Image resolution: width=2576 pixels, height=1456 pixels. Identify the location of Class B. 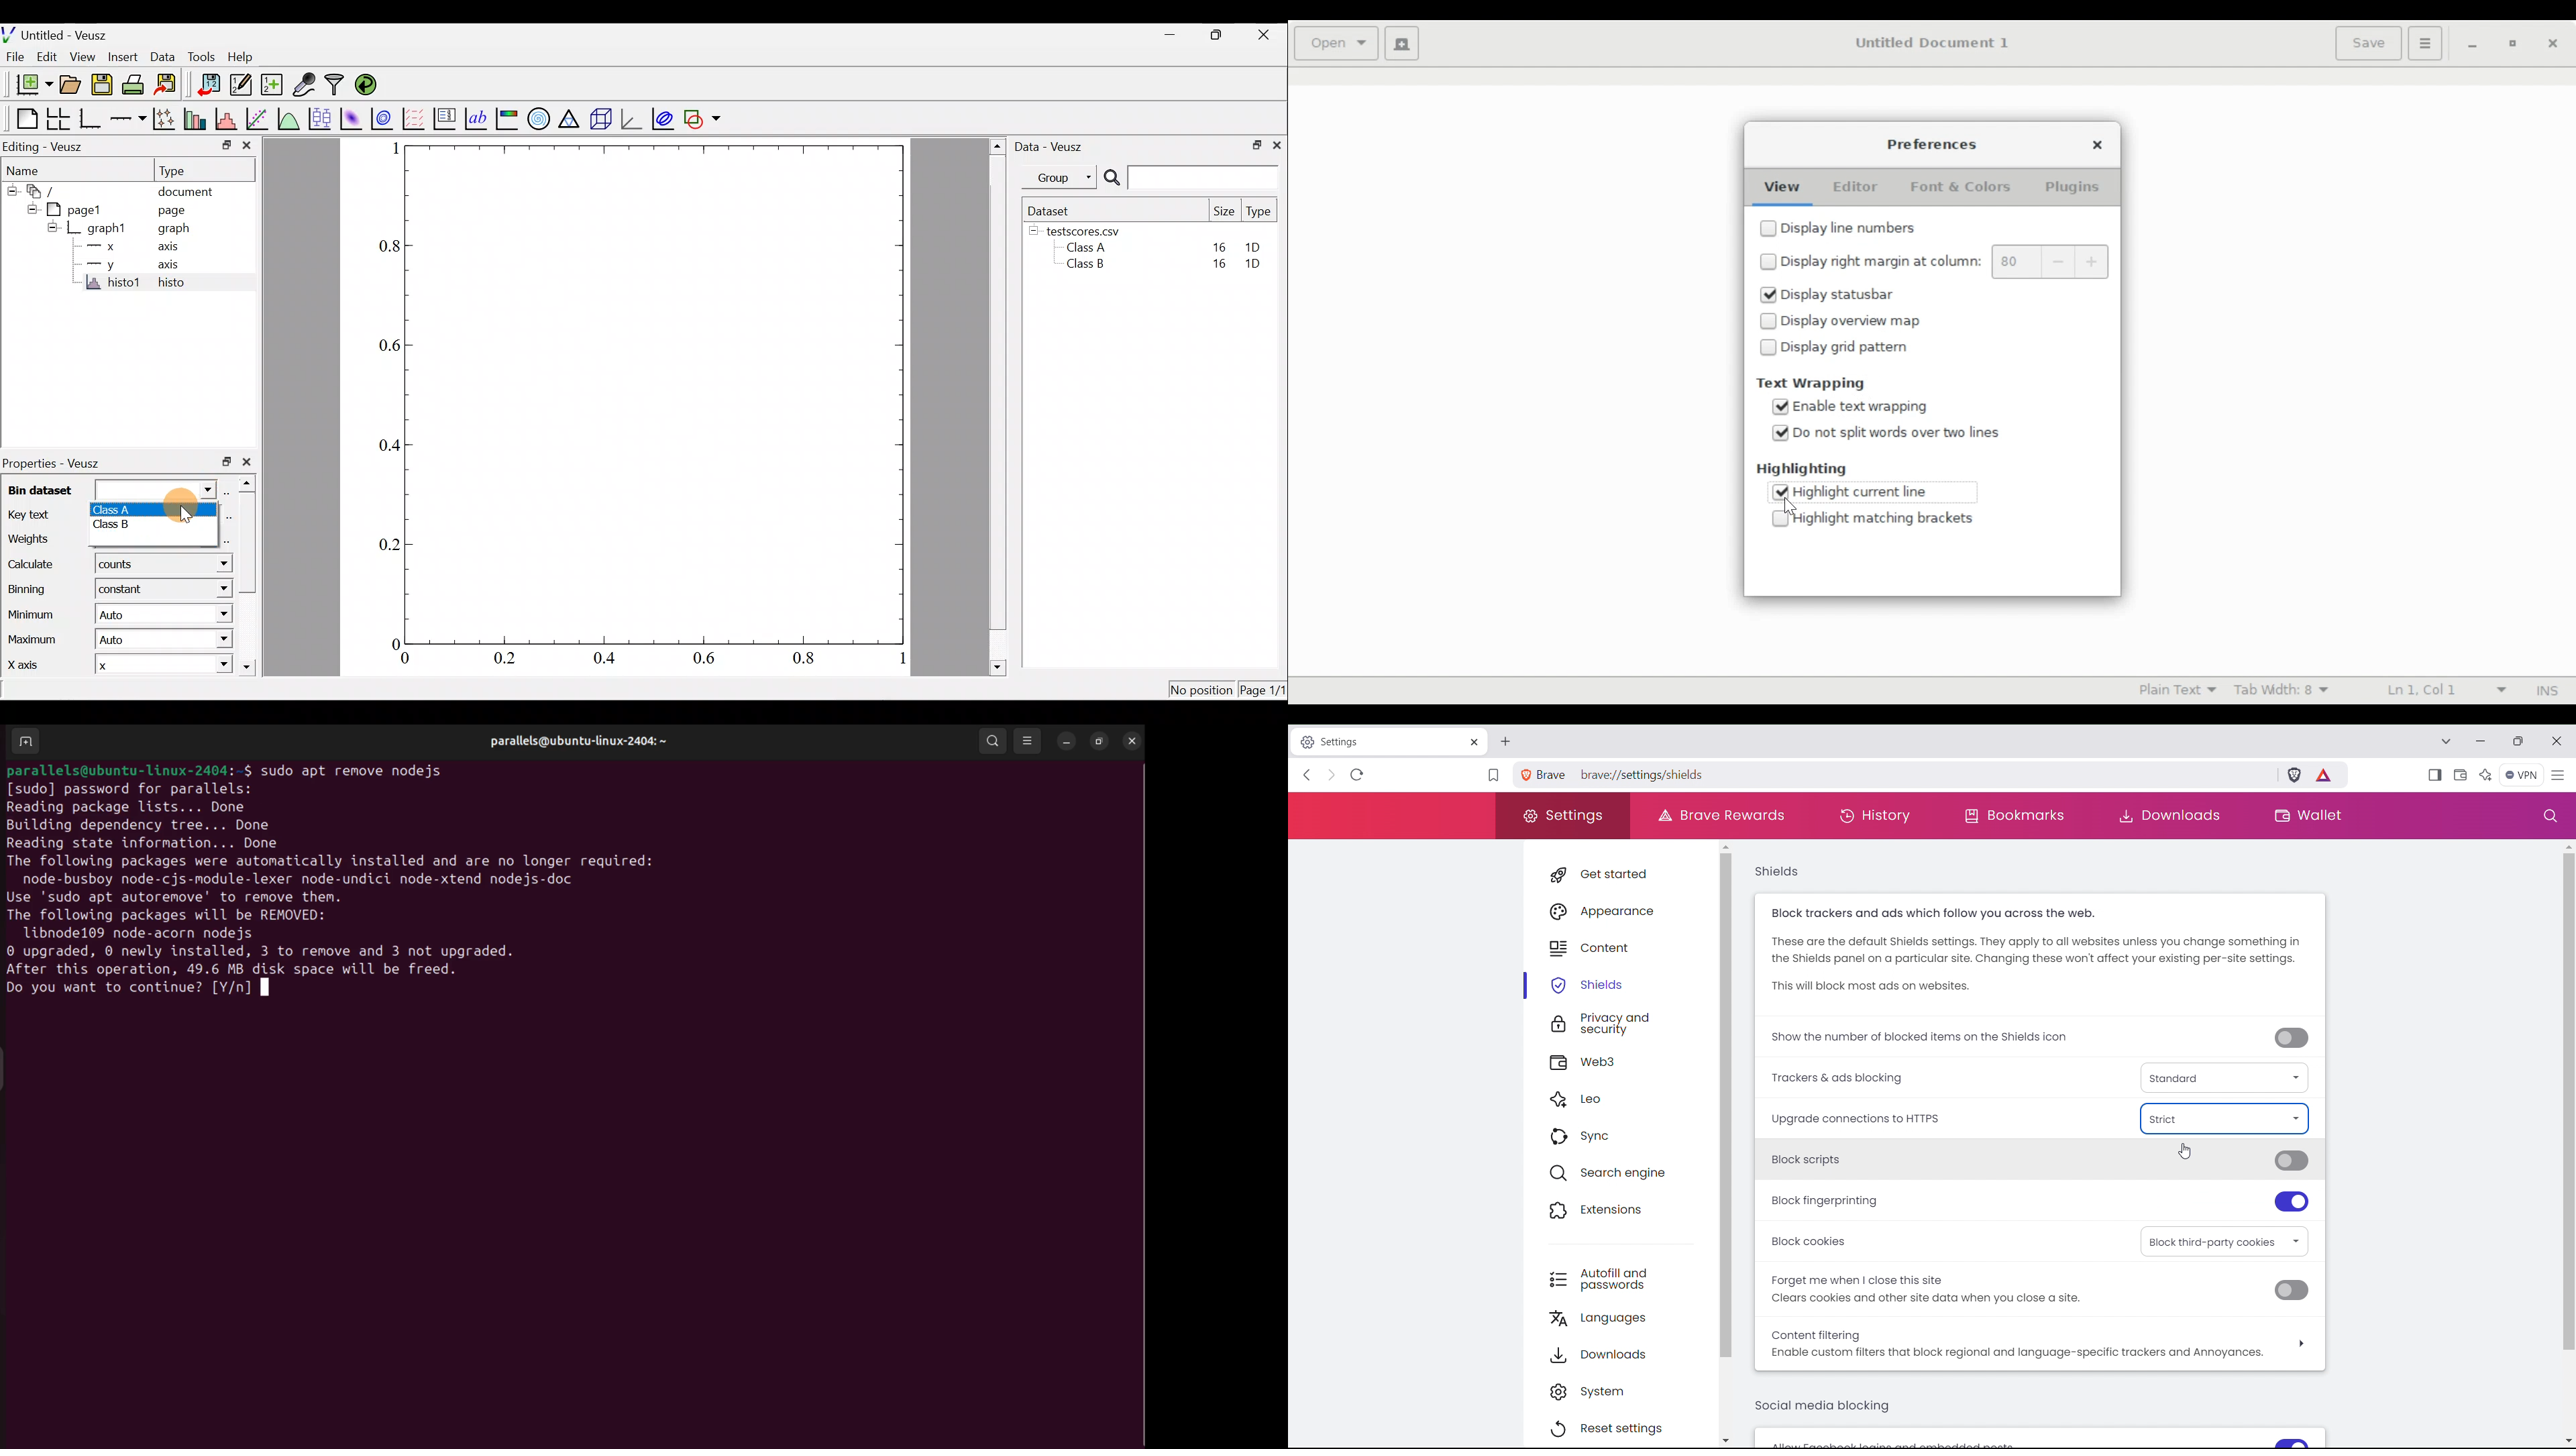
(1083, 266).